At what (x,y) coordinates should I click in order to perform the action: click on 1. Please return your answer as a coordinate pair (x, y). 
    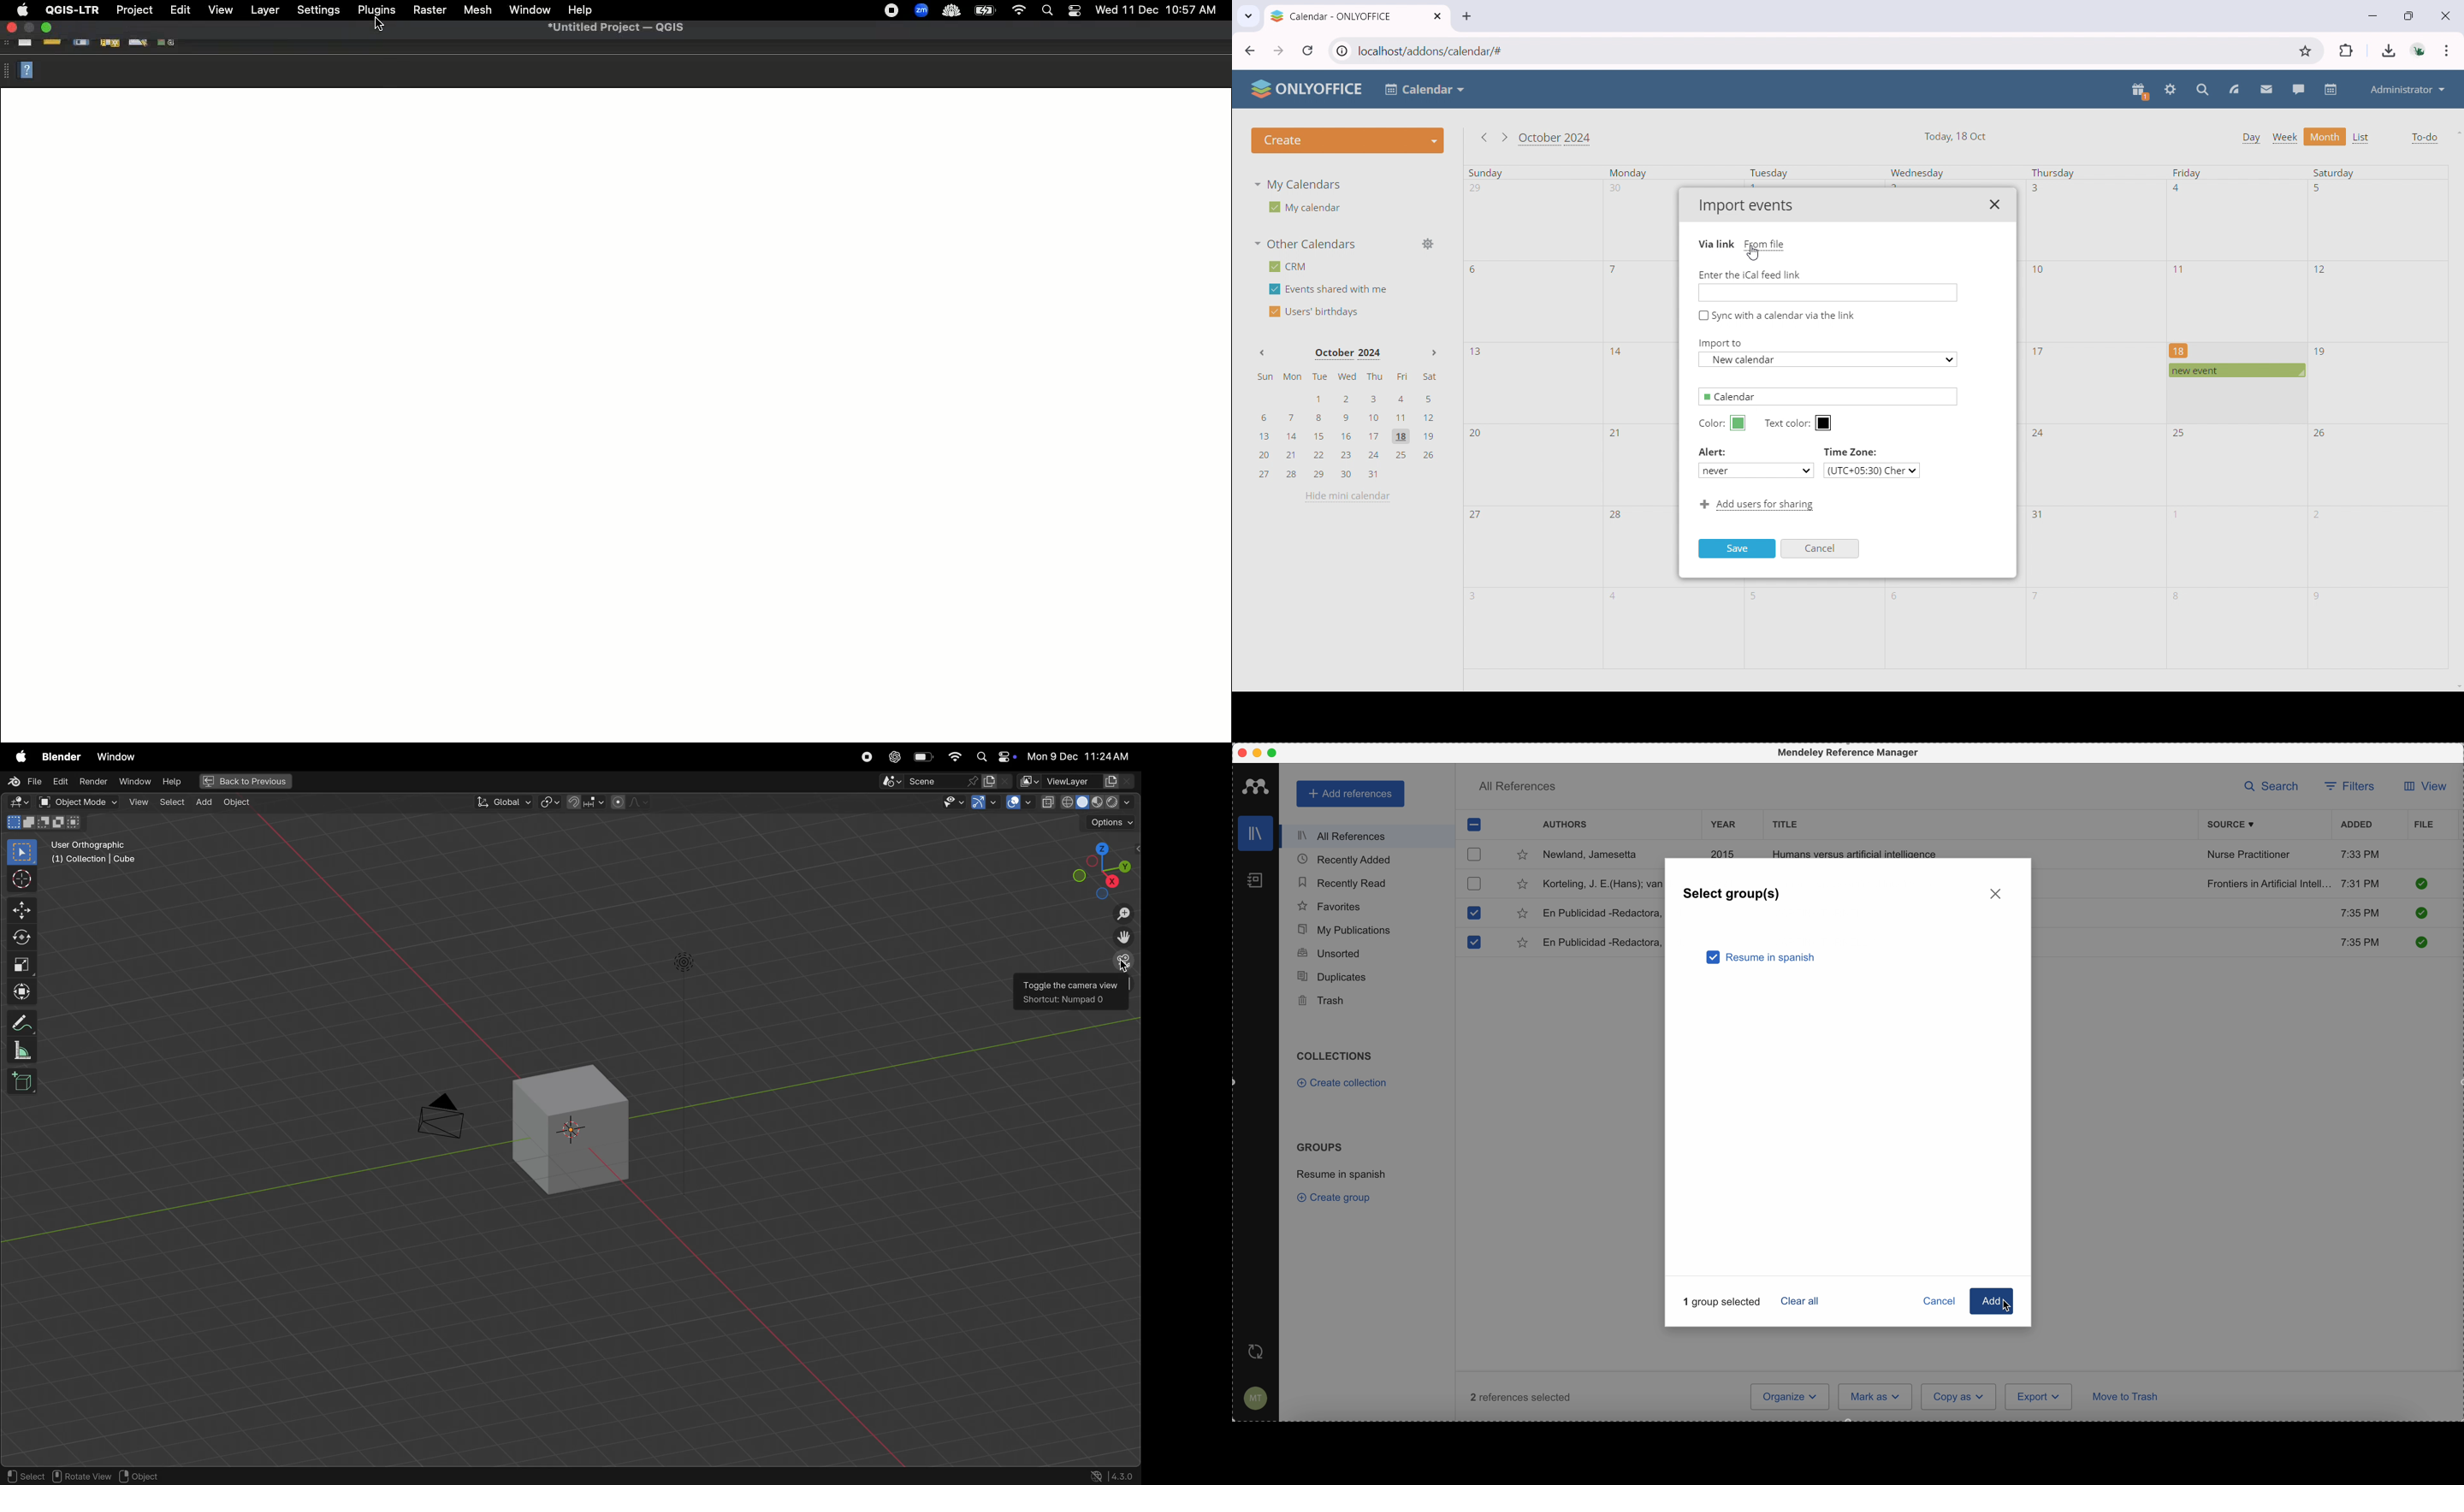
    Looking at the image, I should click on (2178, 515).